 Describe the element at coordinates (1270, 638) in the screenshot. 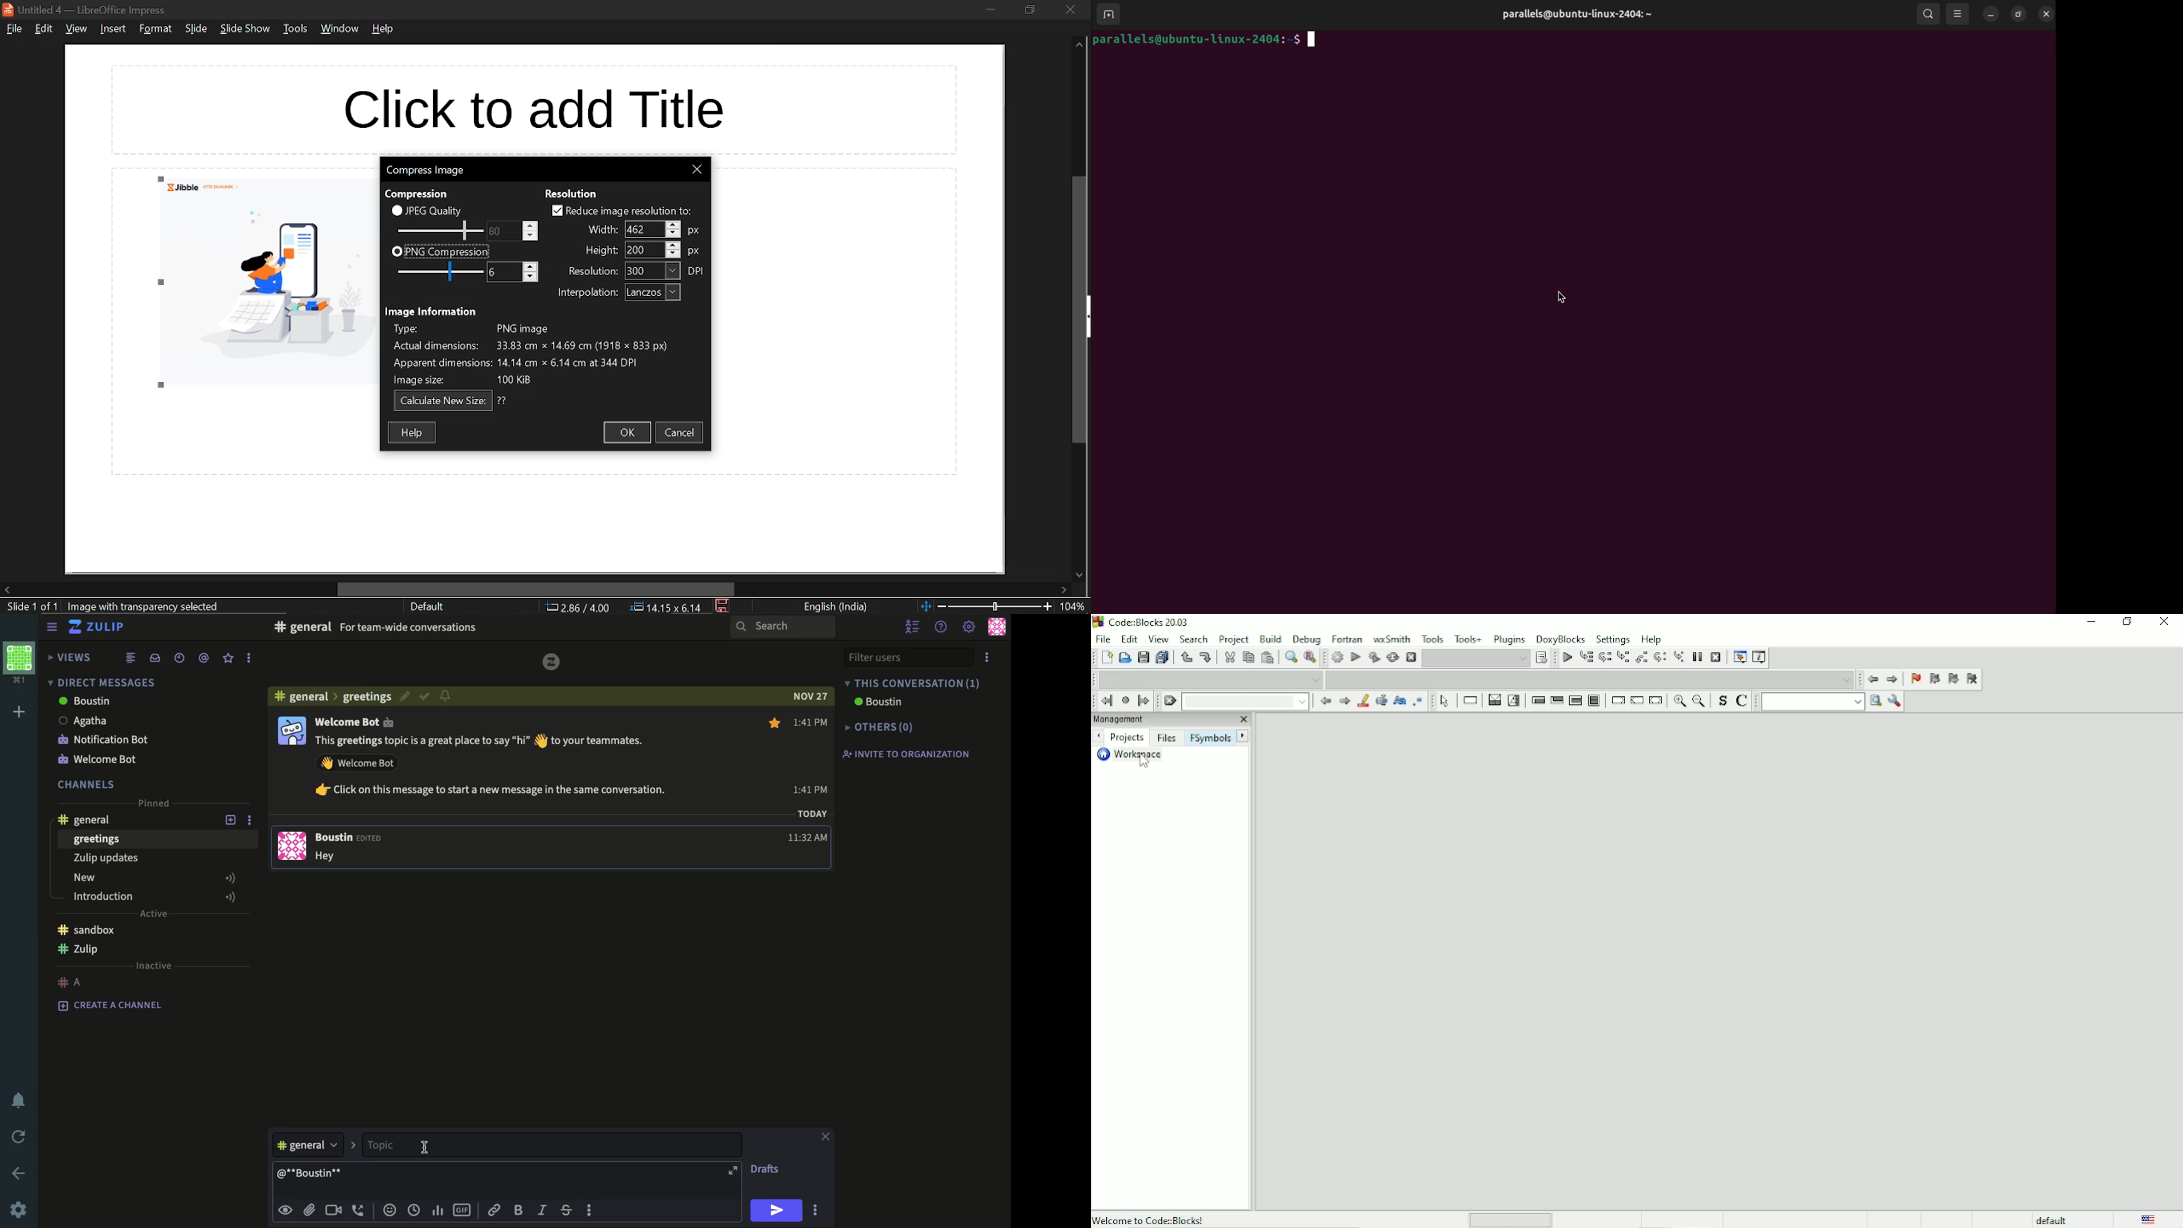

I see `Build` at that location.